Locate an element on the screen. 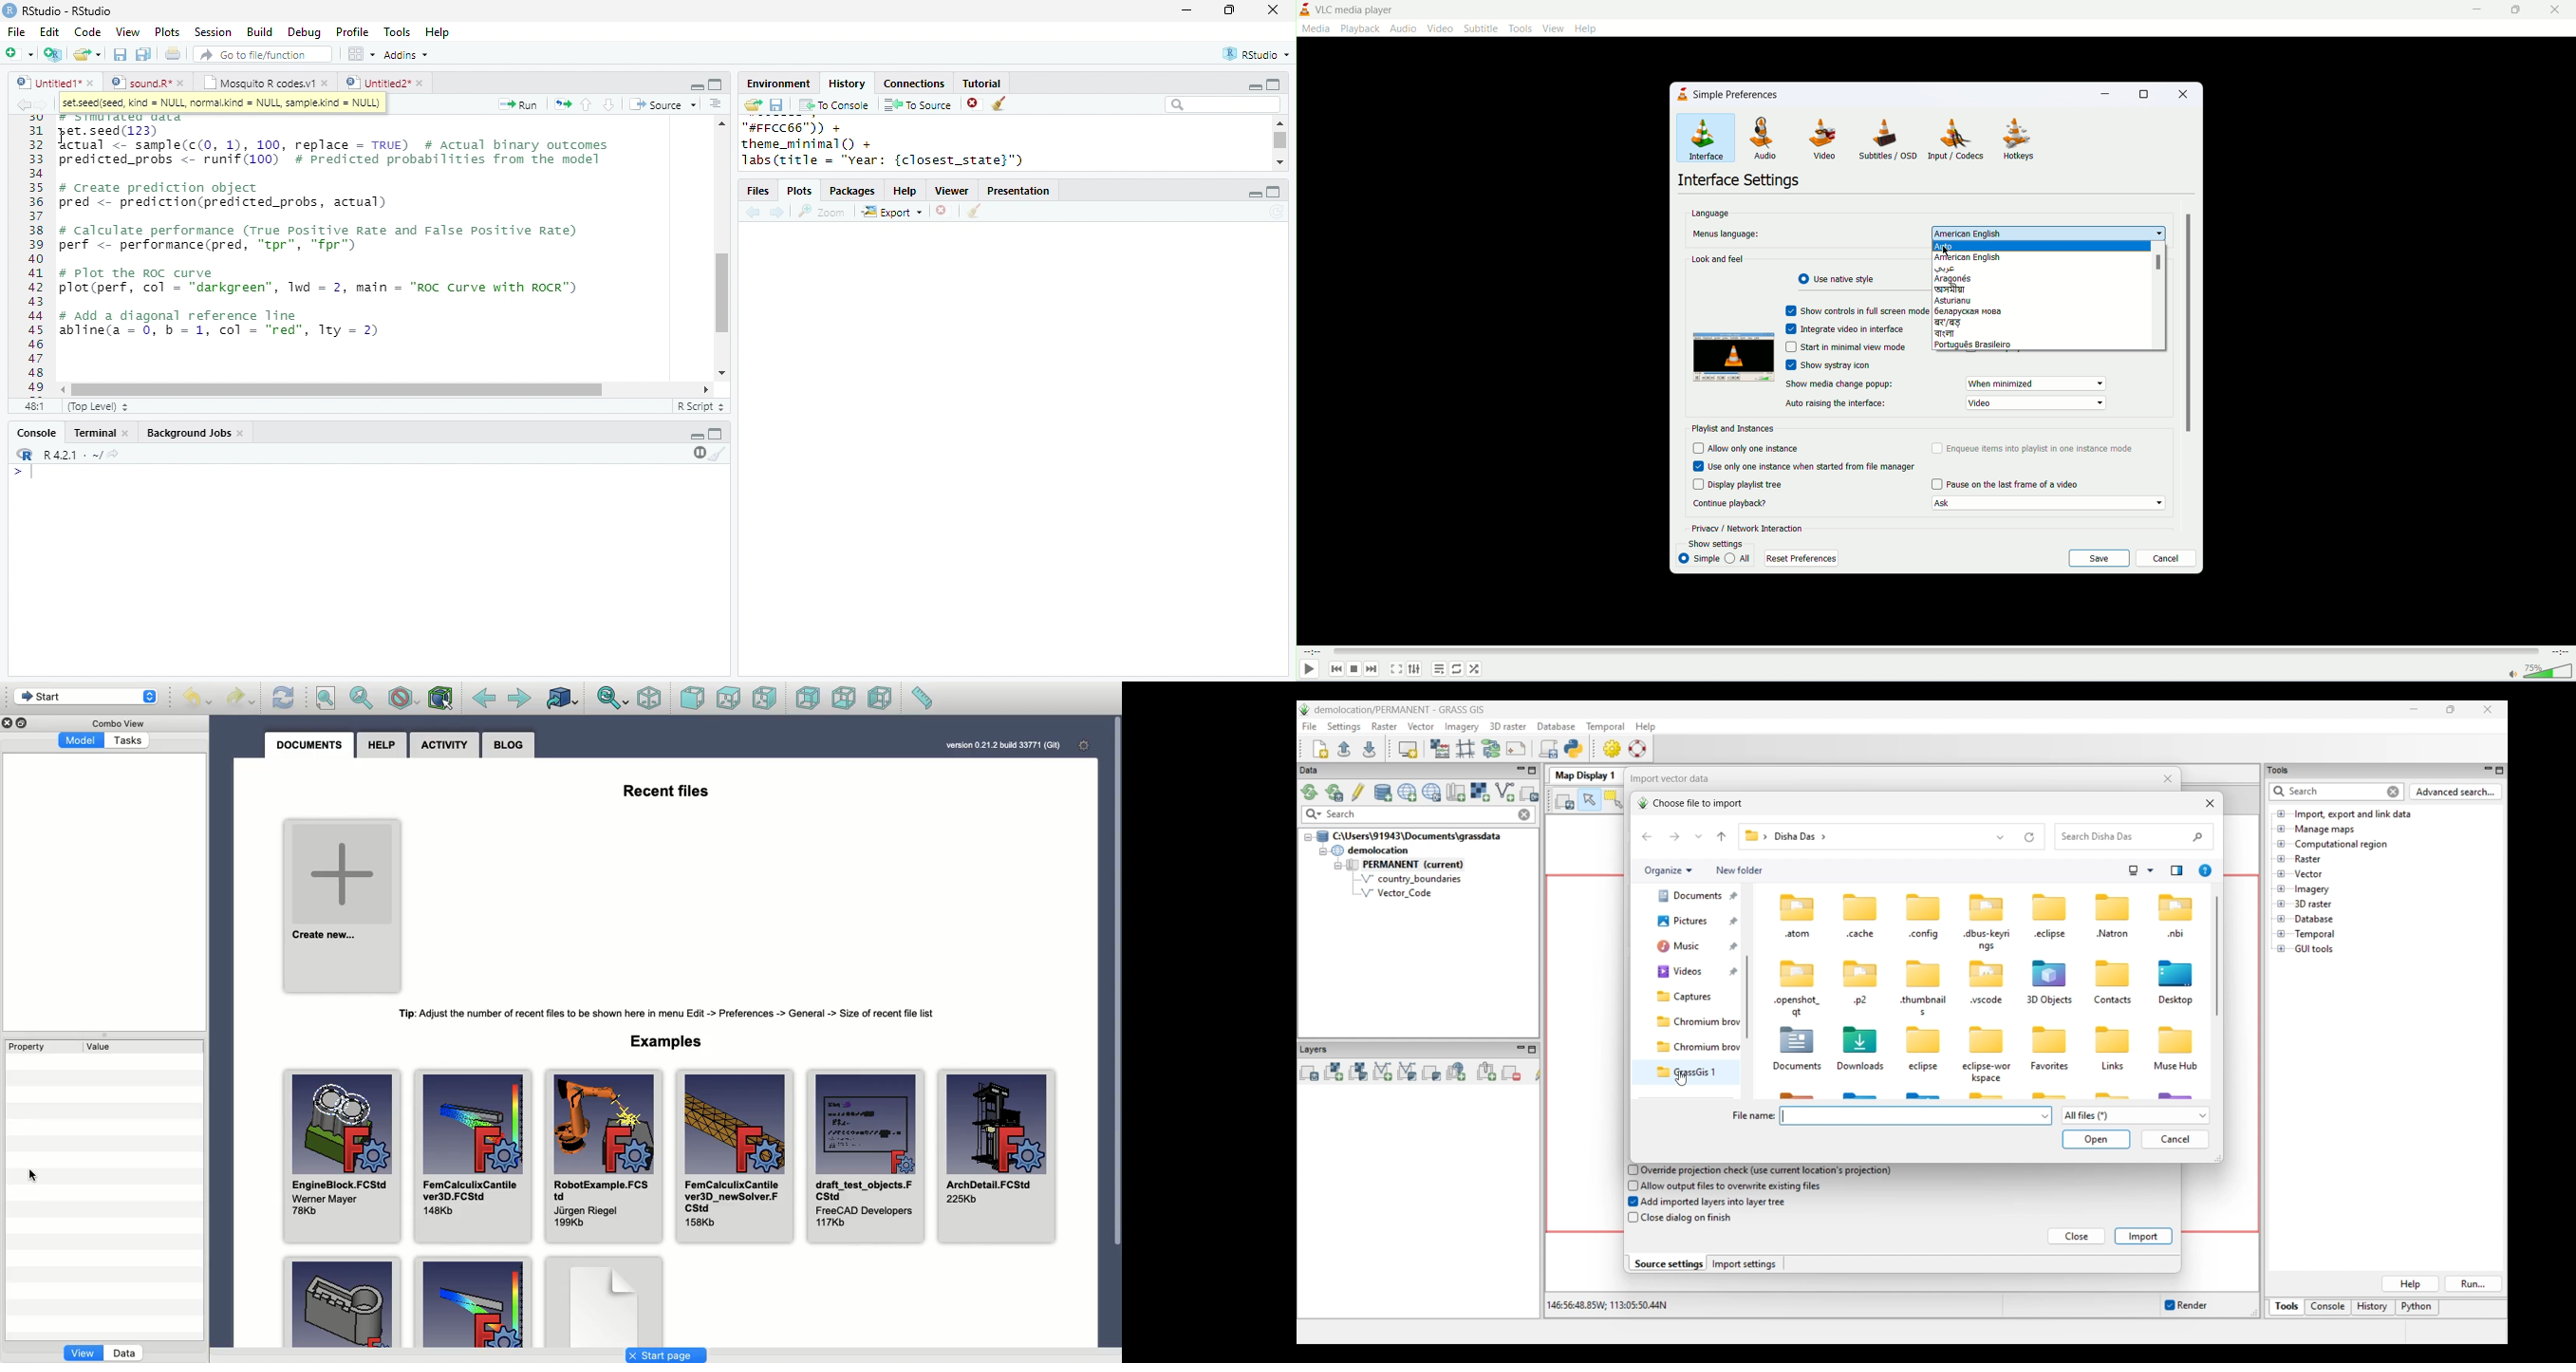  R Script is located at coordinates (701, 405).